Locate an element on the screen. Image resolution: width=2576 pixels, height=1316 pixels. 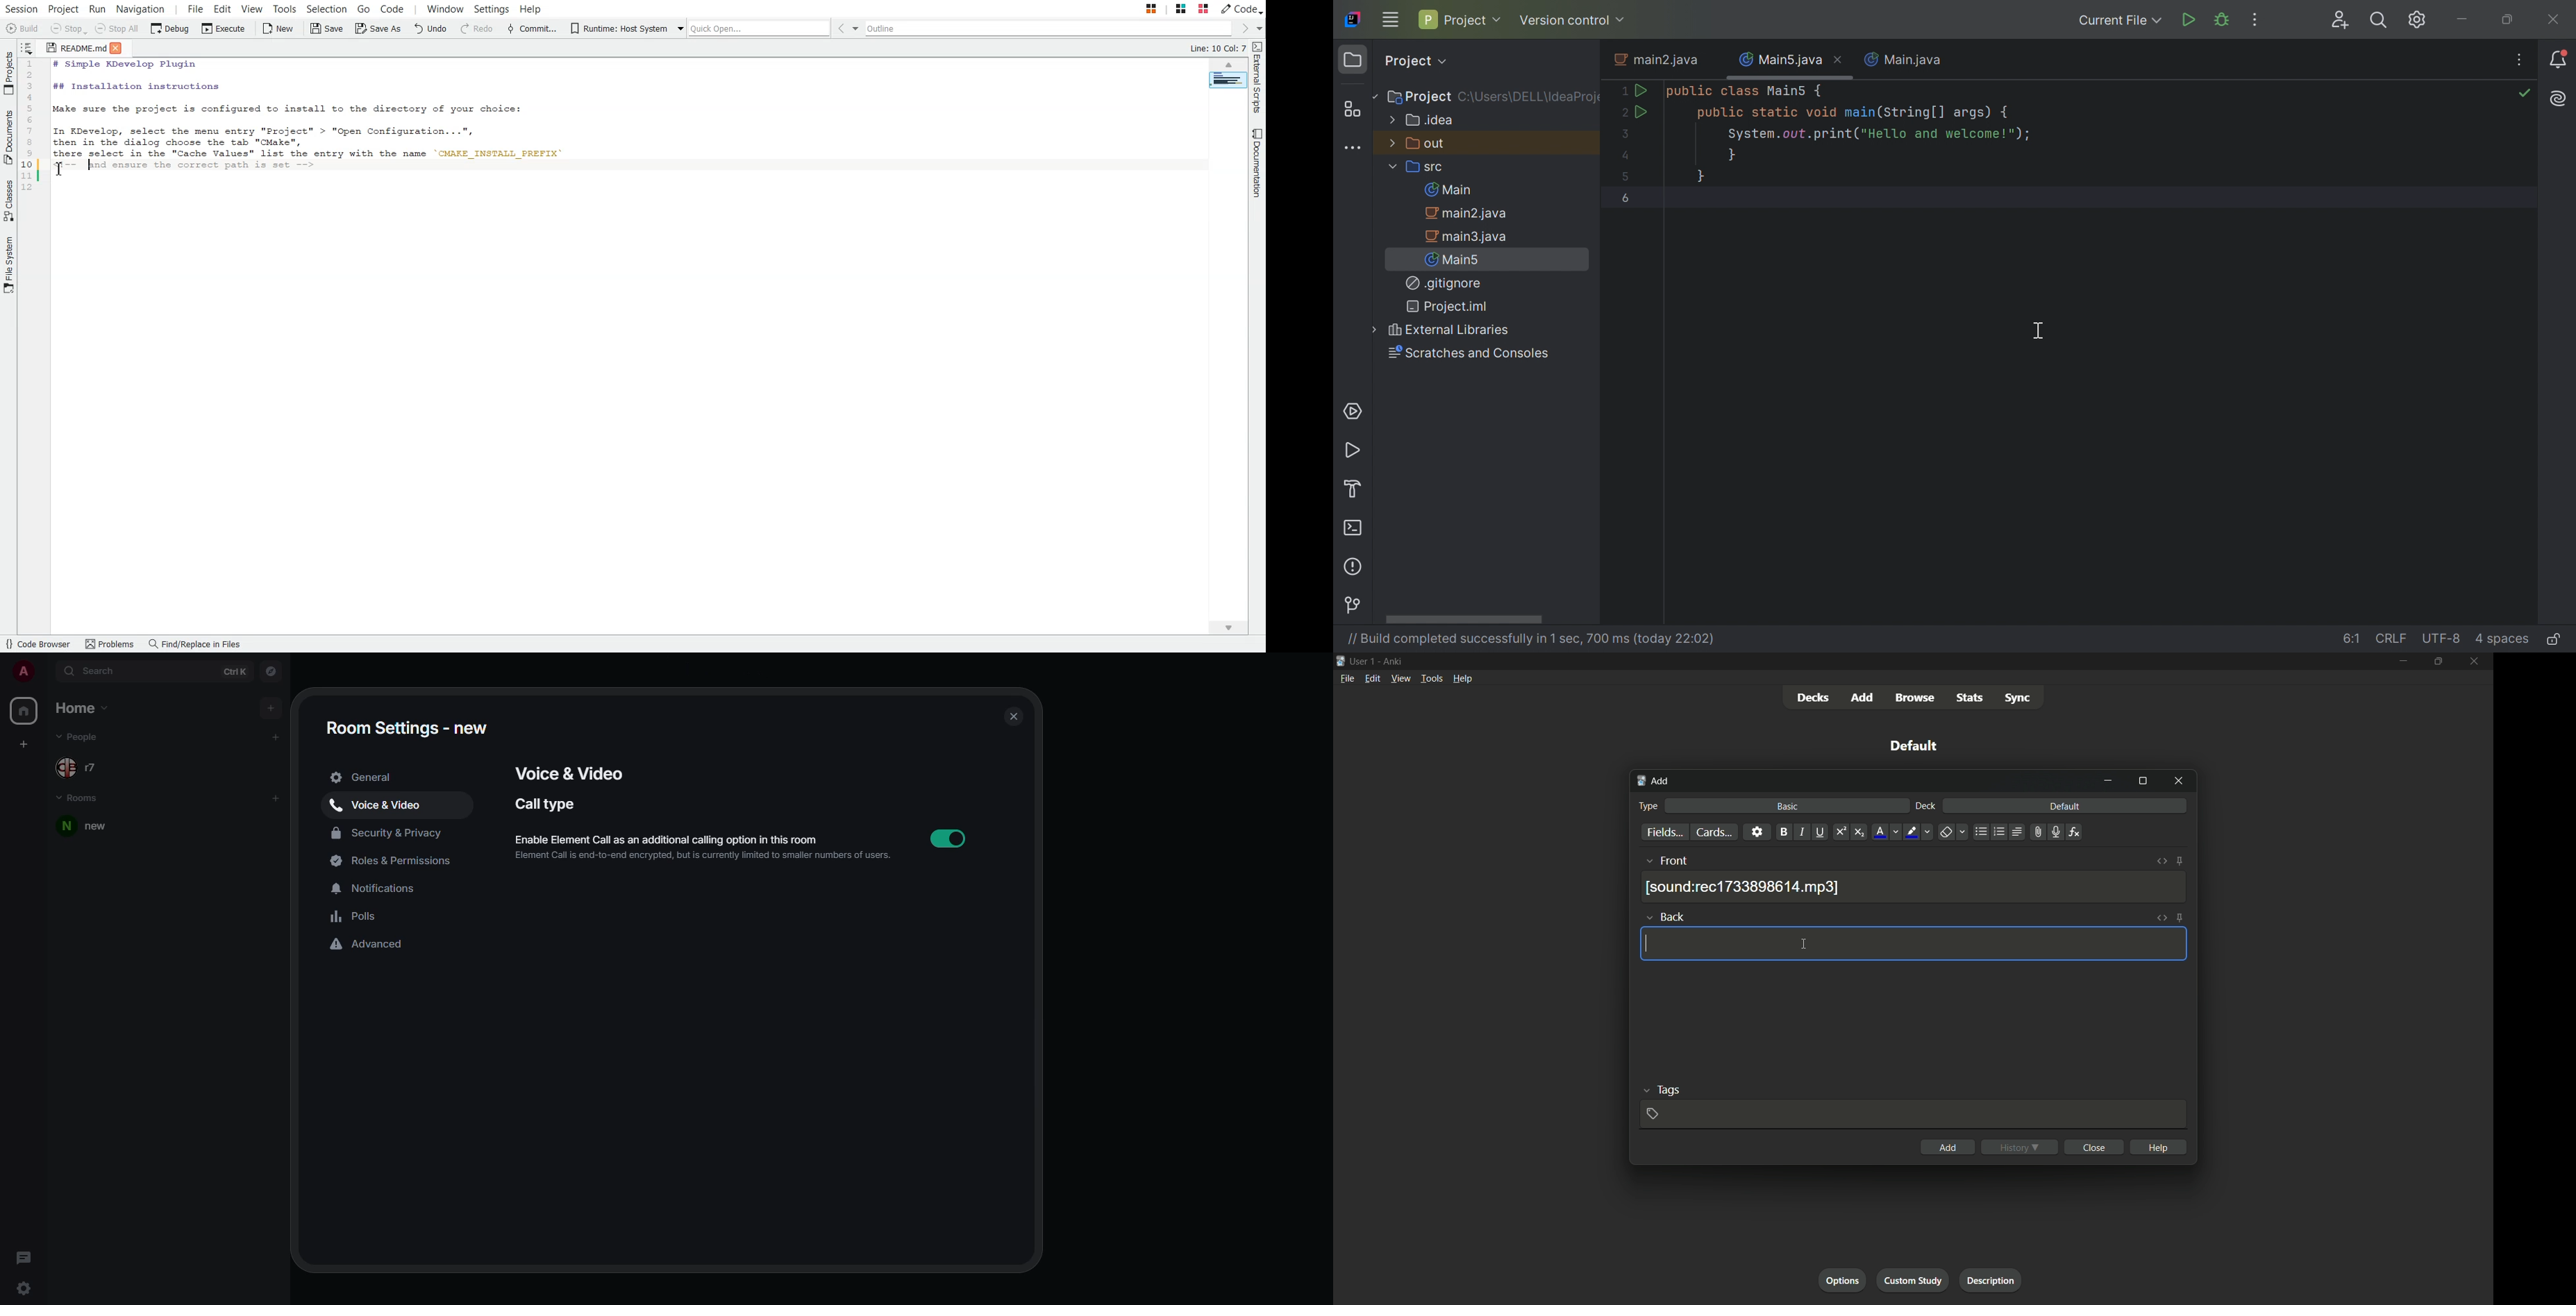
cursor is located at coordinates (1643, 944).